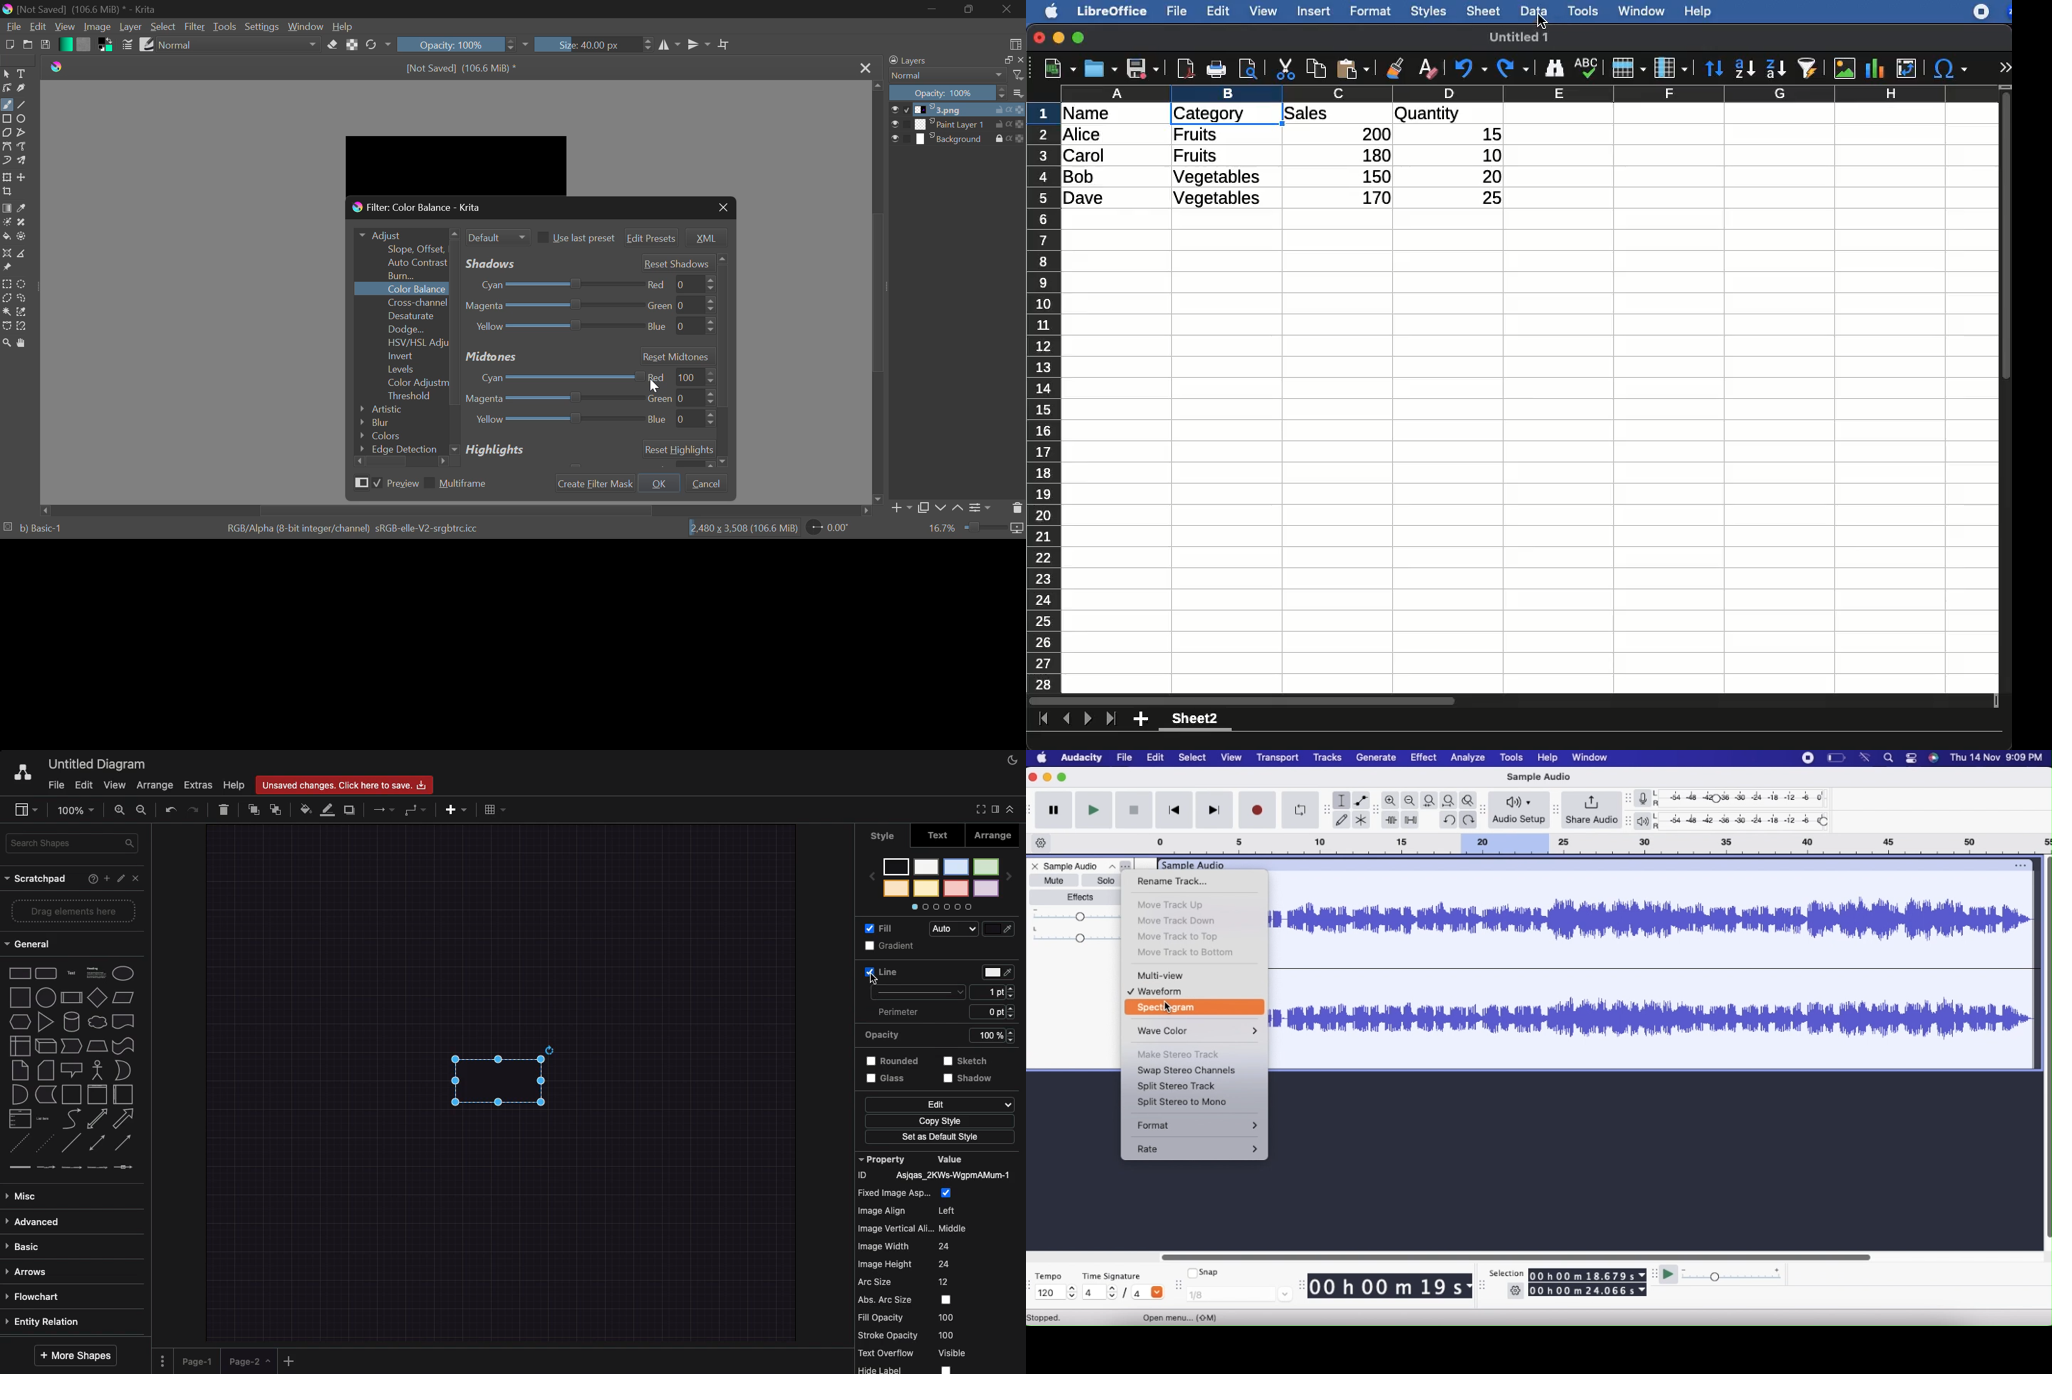 This screenshot has width=2072, height=1400. Describe the element at coordinates (104, 878) in the screenshot. I see `Add` at that location.